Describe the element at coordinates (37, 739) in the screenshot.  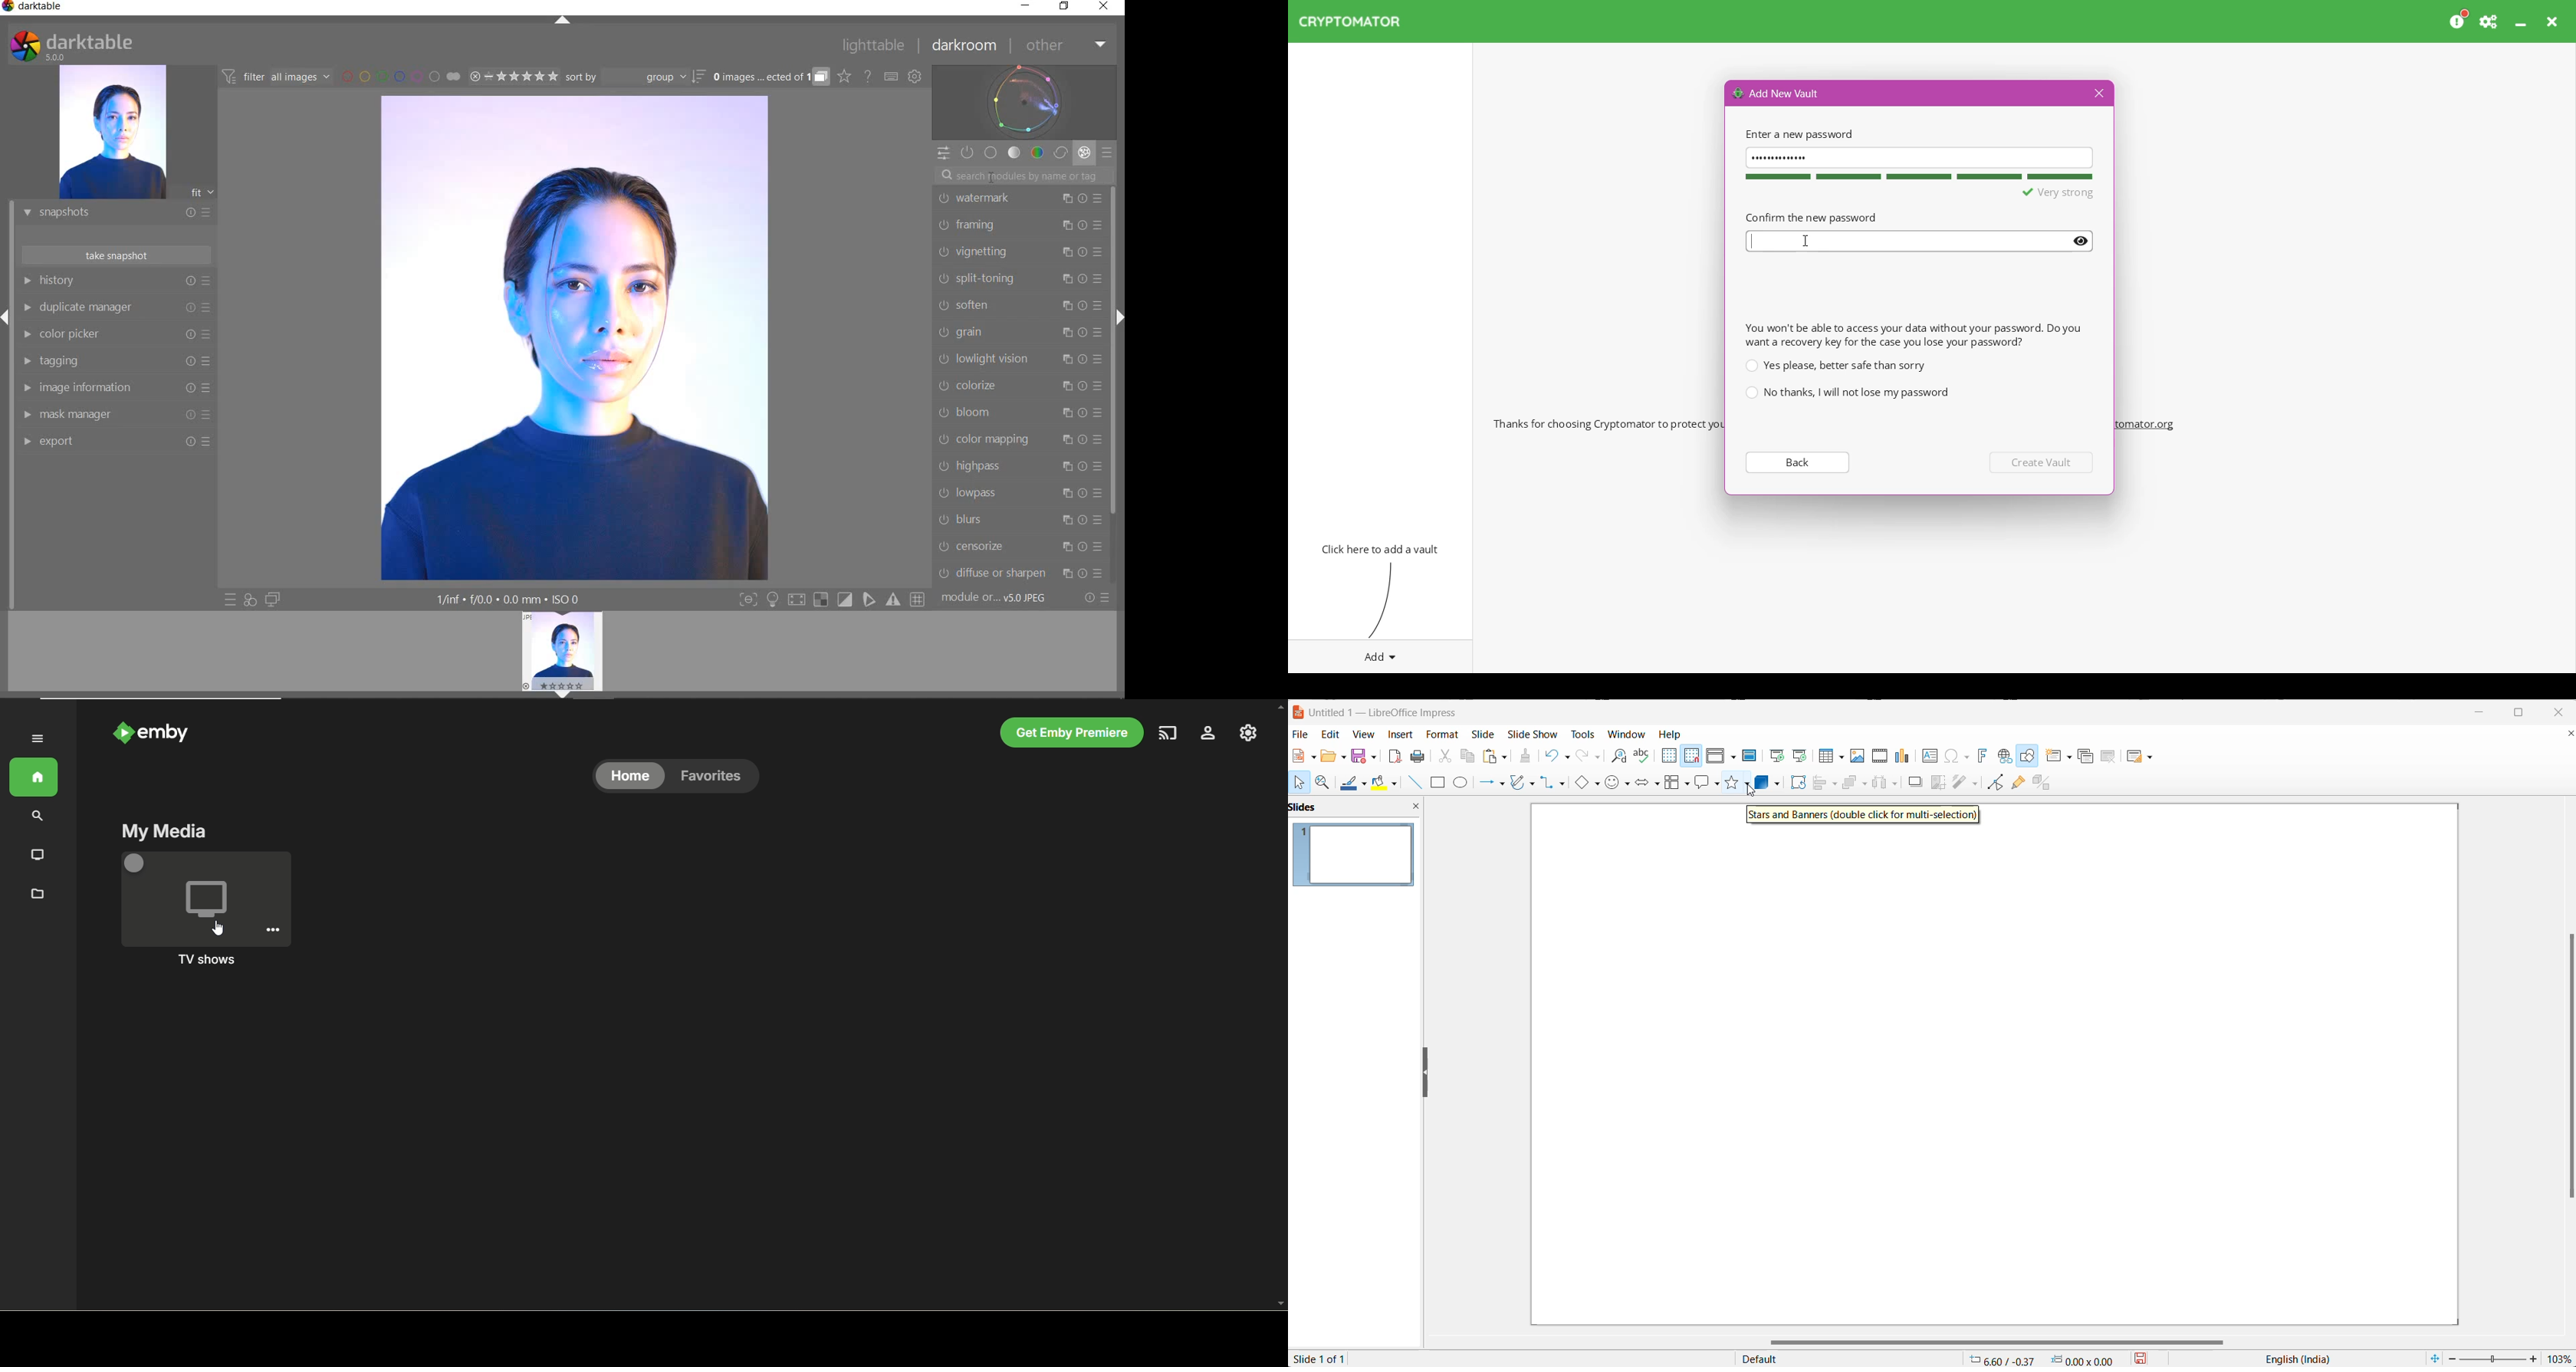
I see `Expand` at that location.